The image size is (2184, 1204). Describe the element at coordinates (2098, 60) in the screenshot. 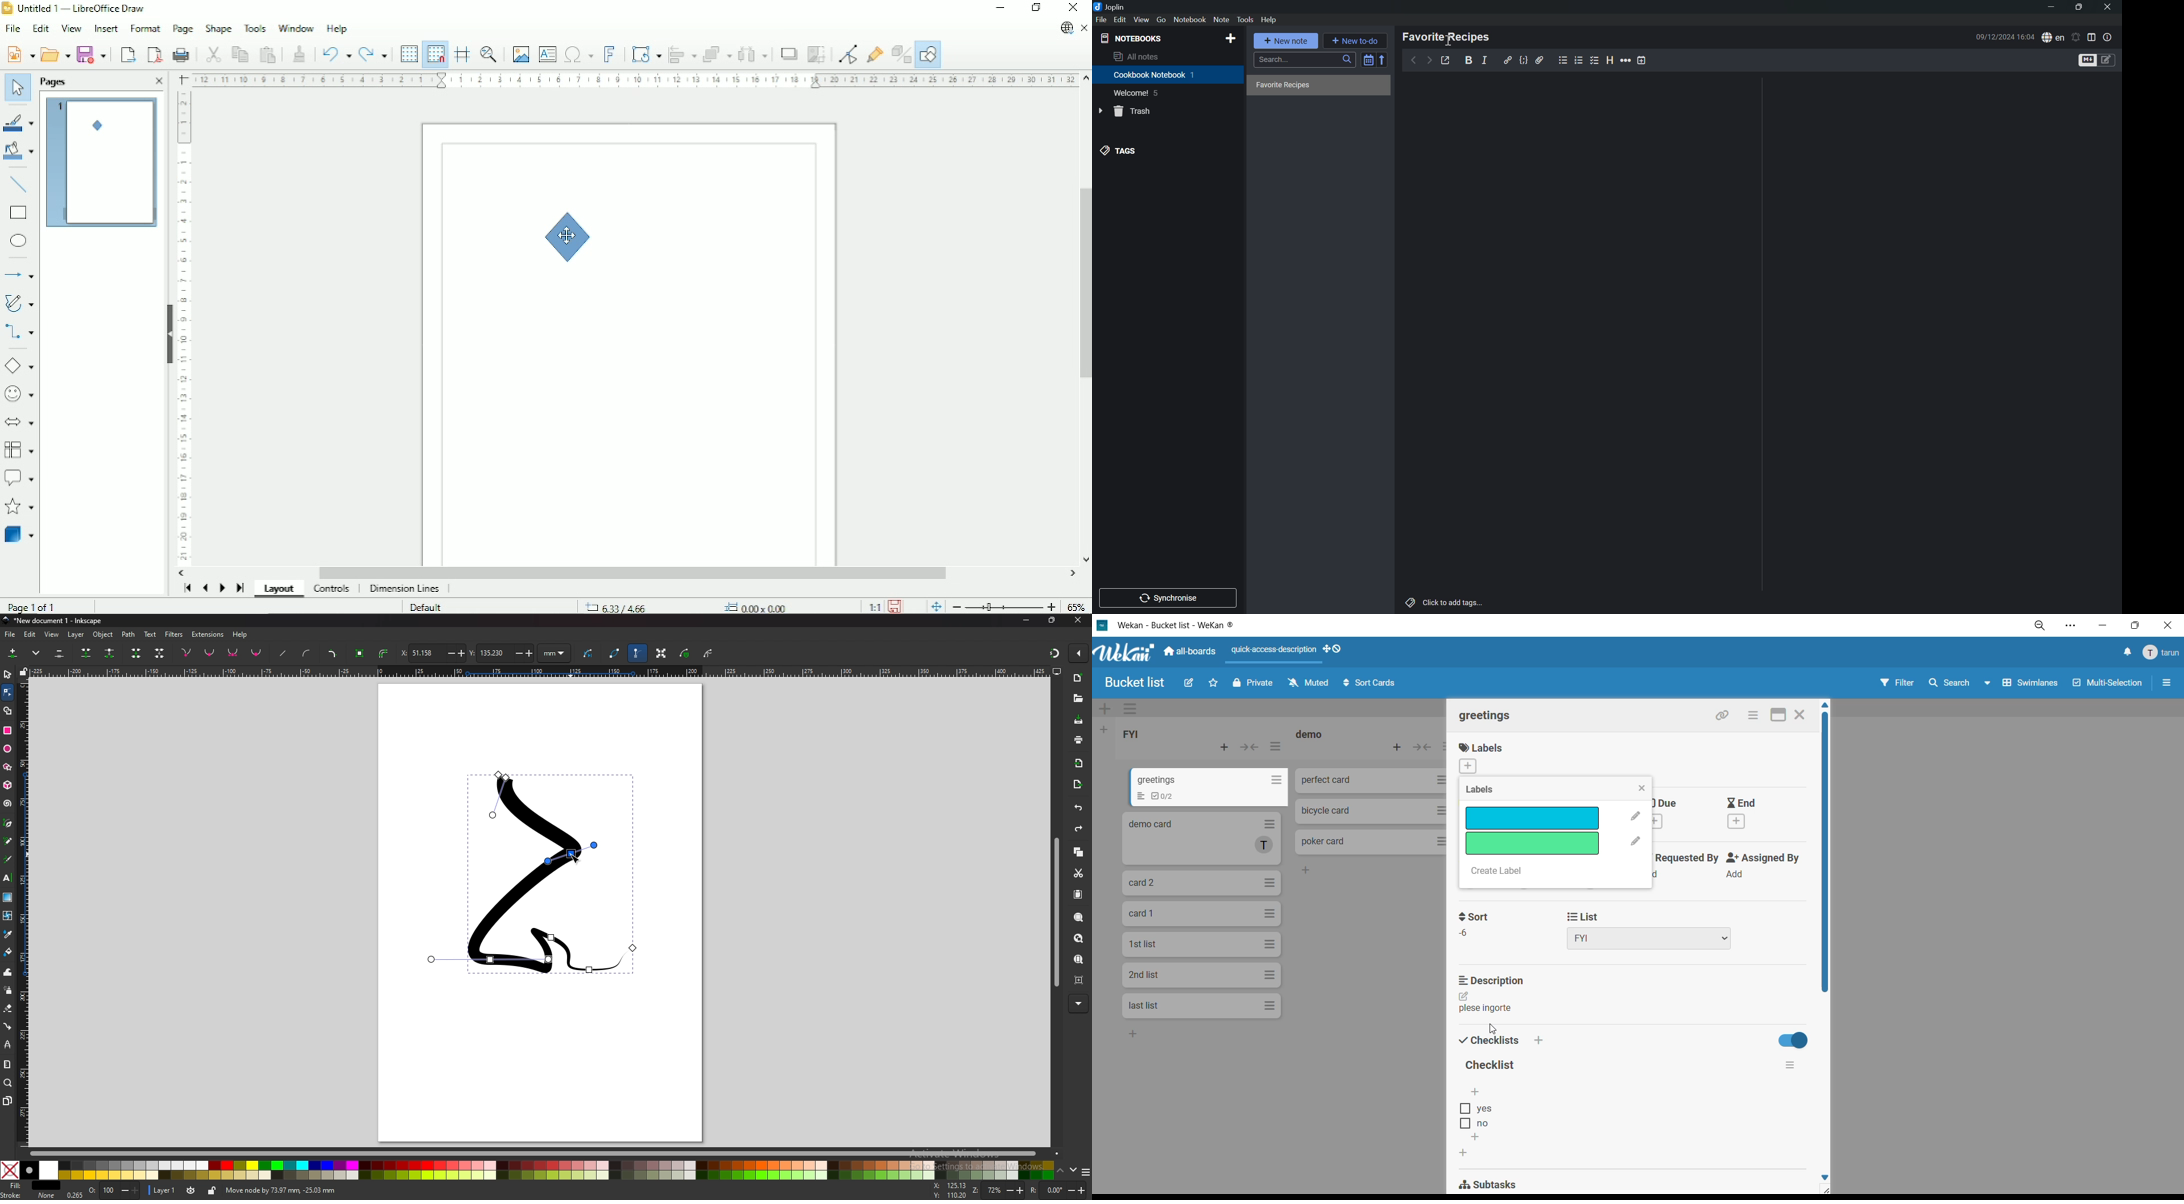

I see `Toggle editors` at that location.